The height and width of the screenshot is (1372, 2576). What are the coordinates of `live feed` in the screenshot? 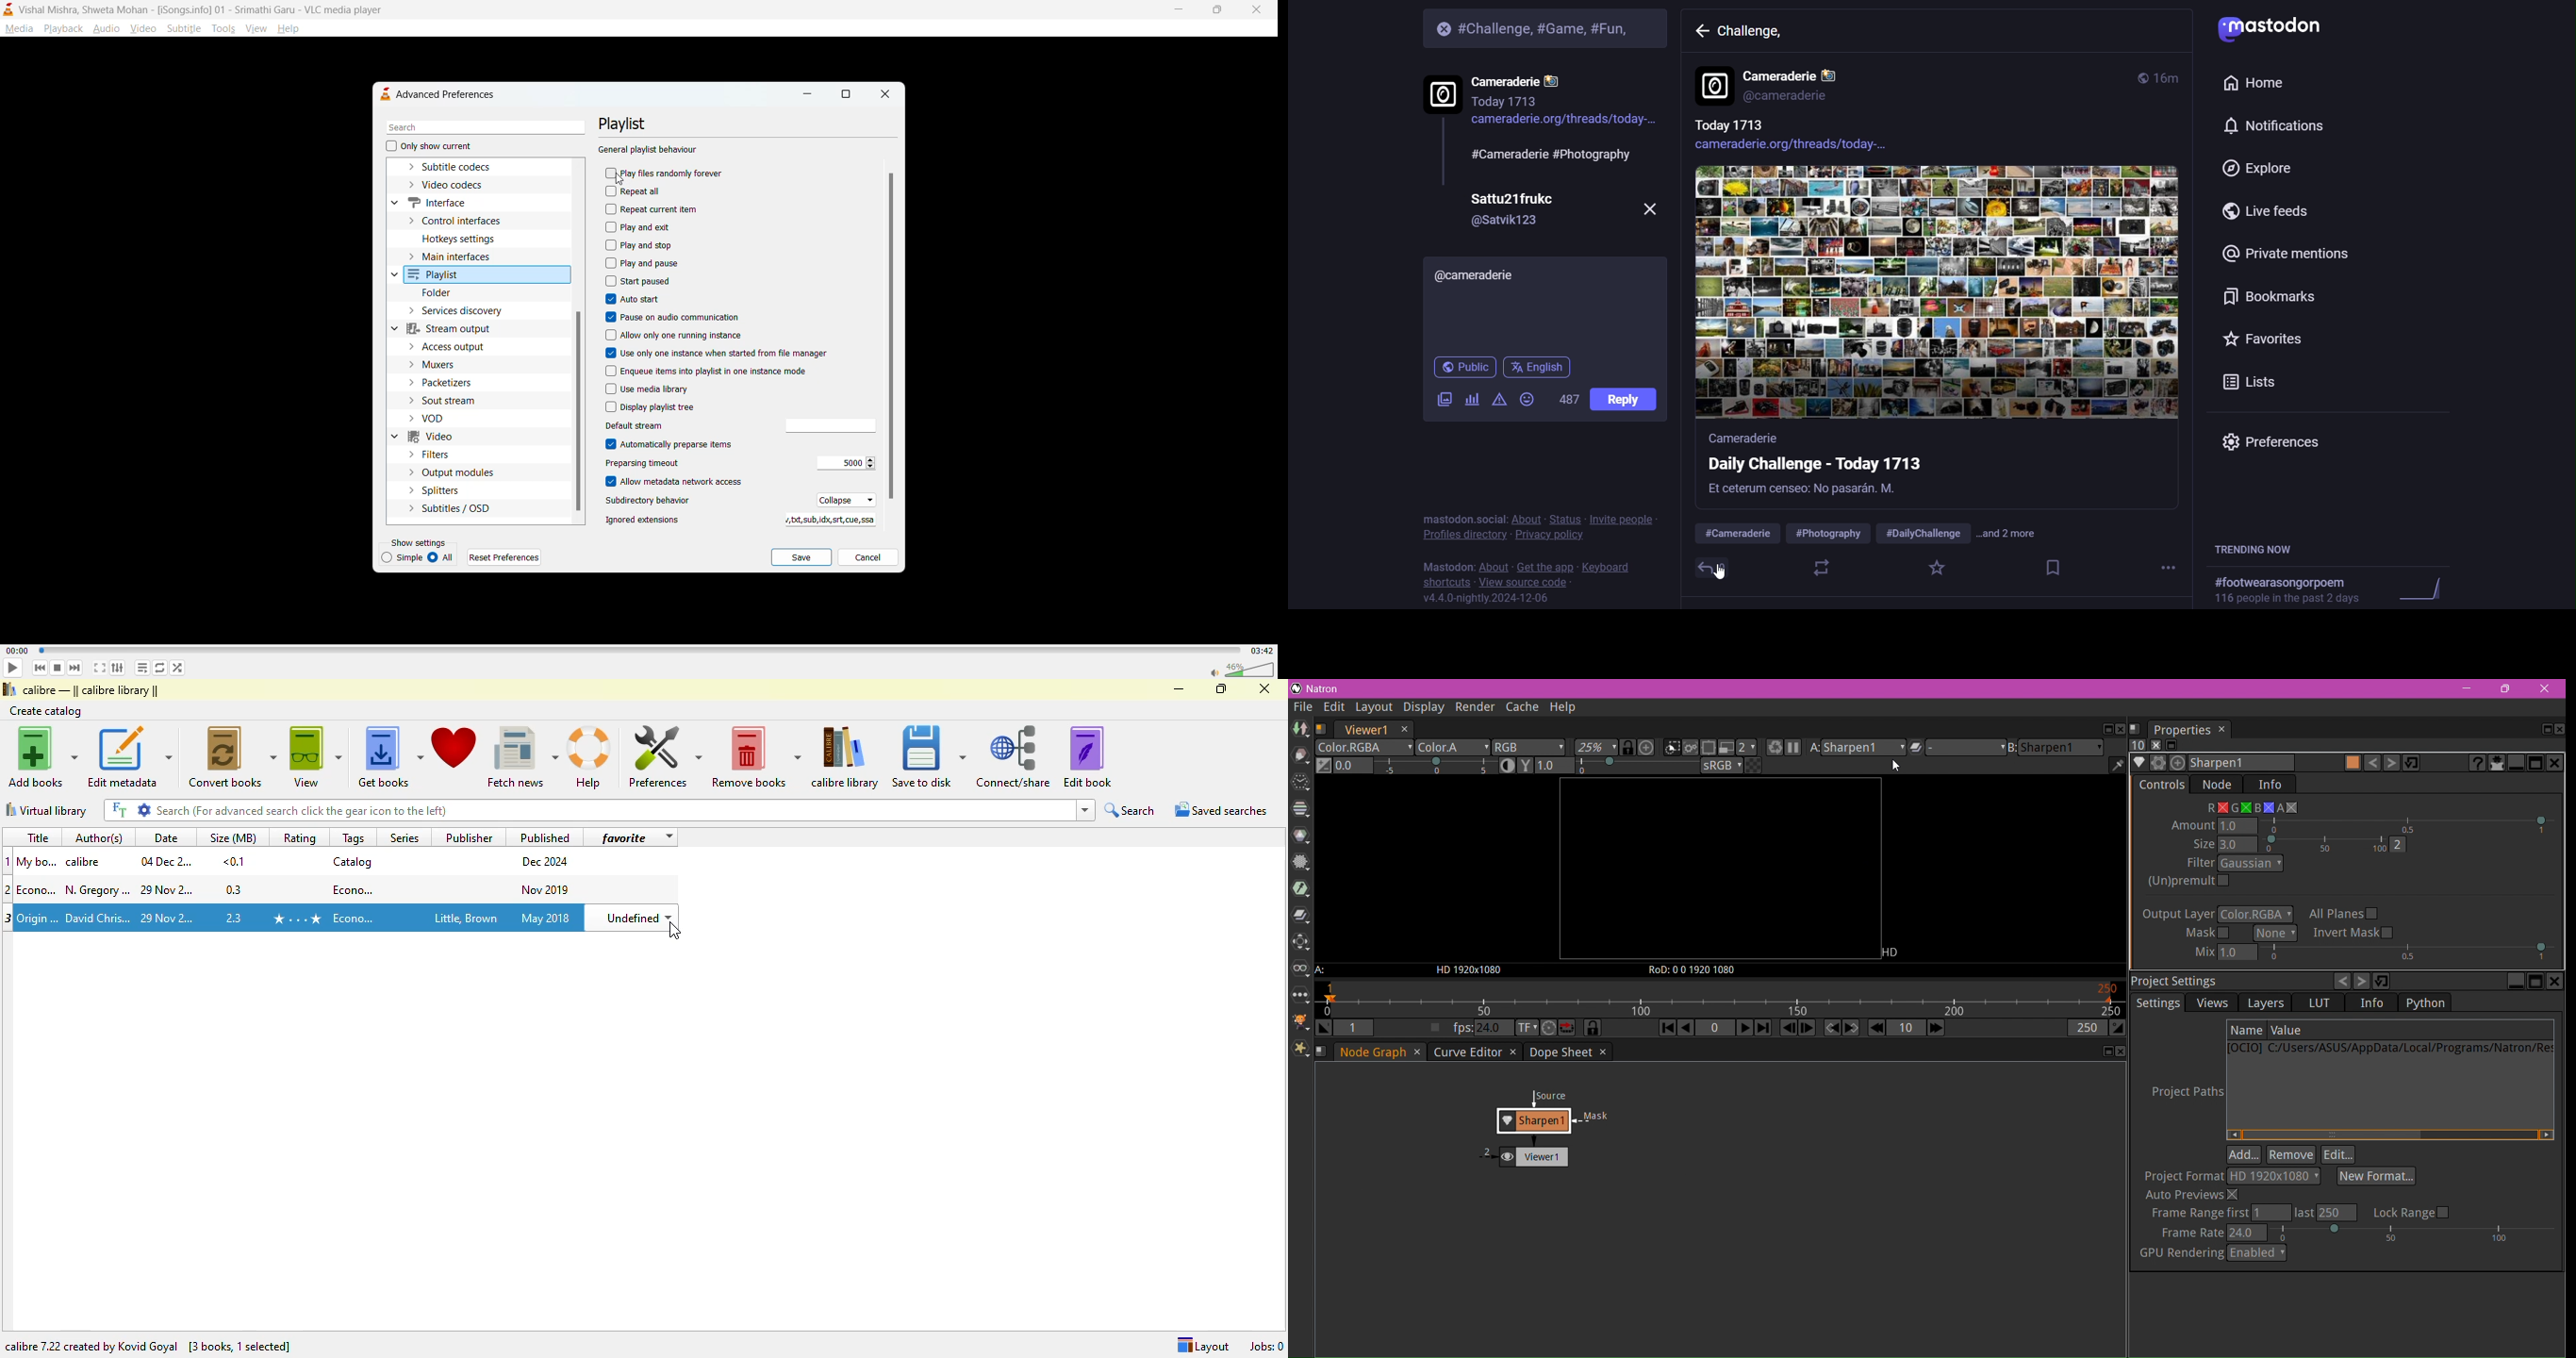 It's located at (2270, 212).